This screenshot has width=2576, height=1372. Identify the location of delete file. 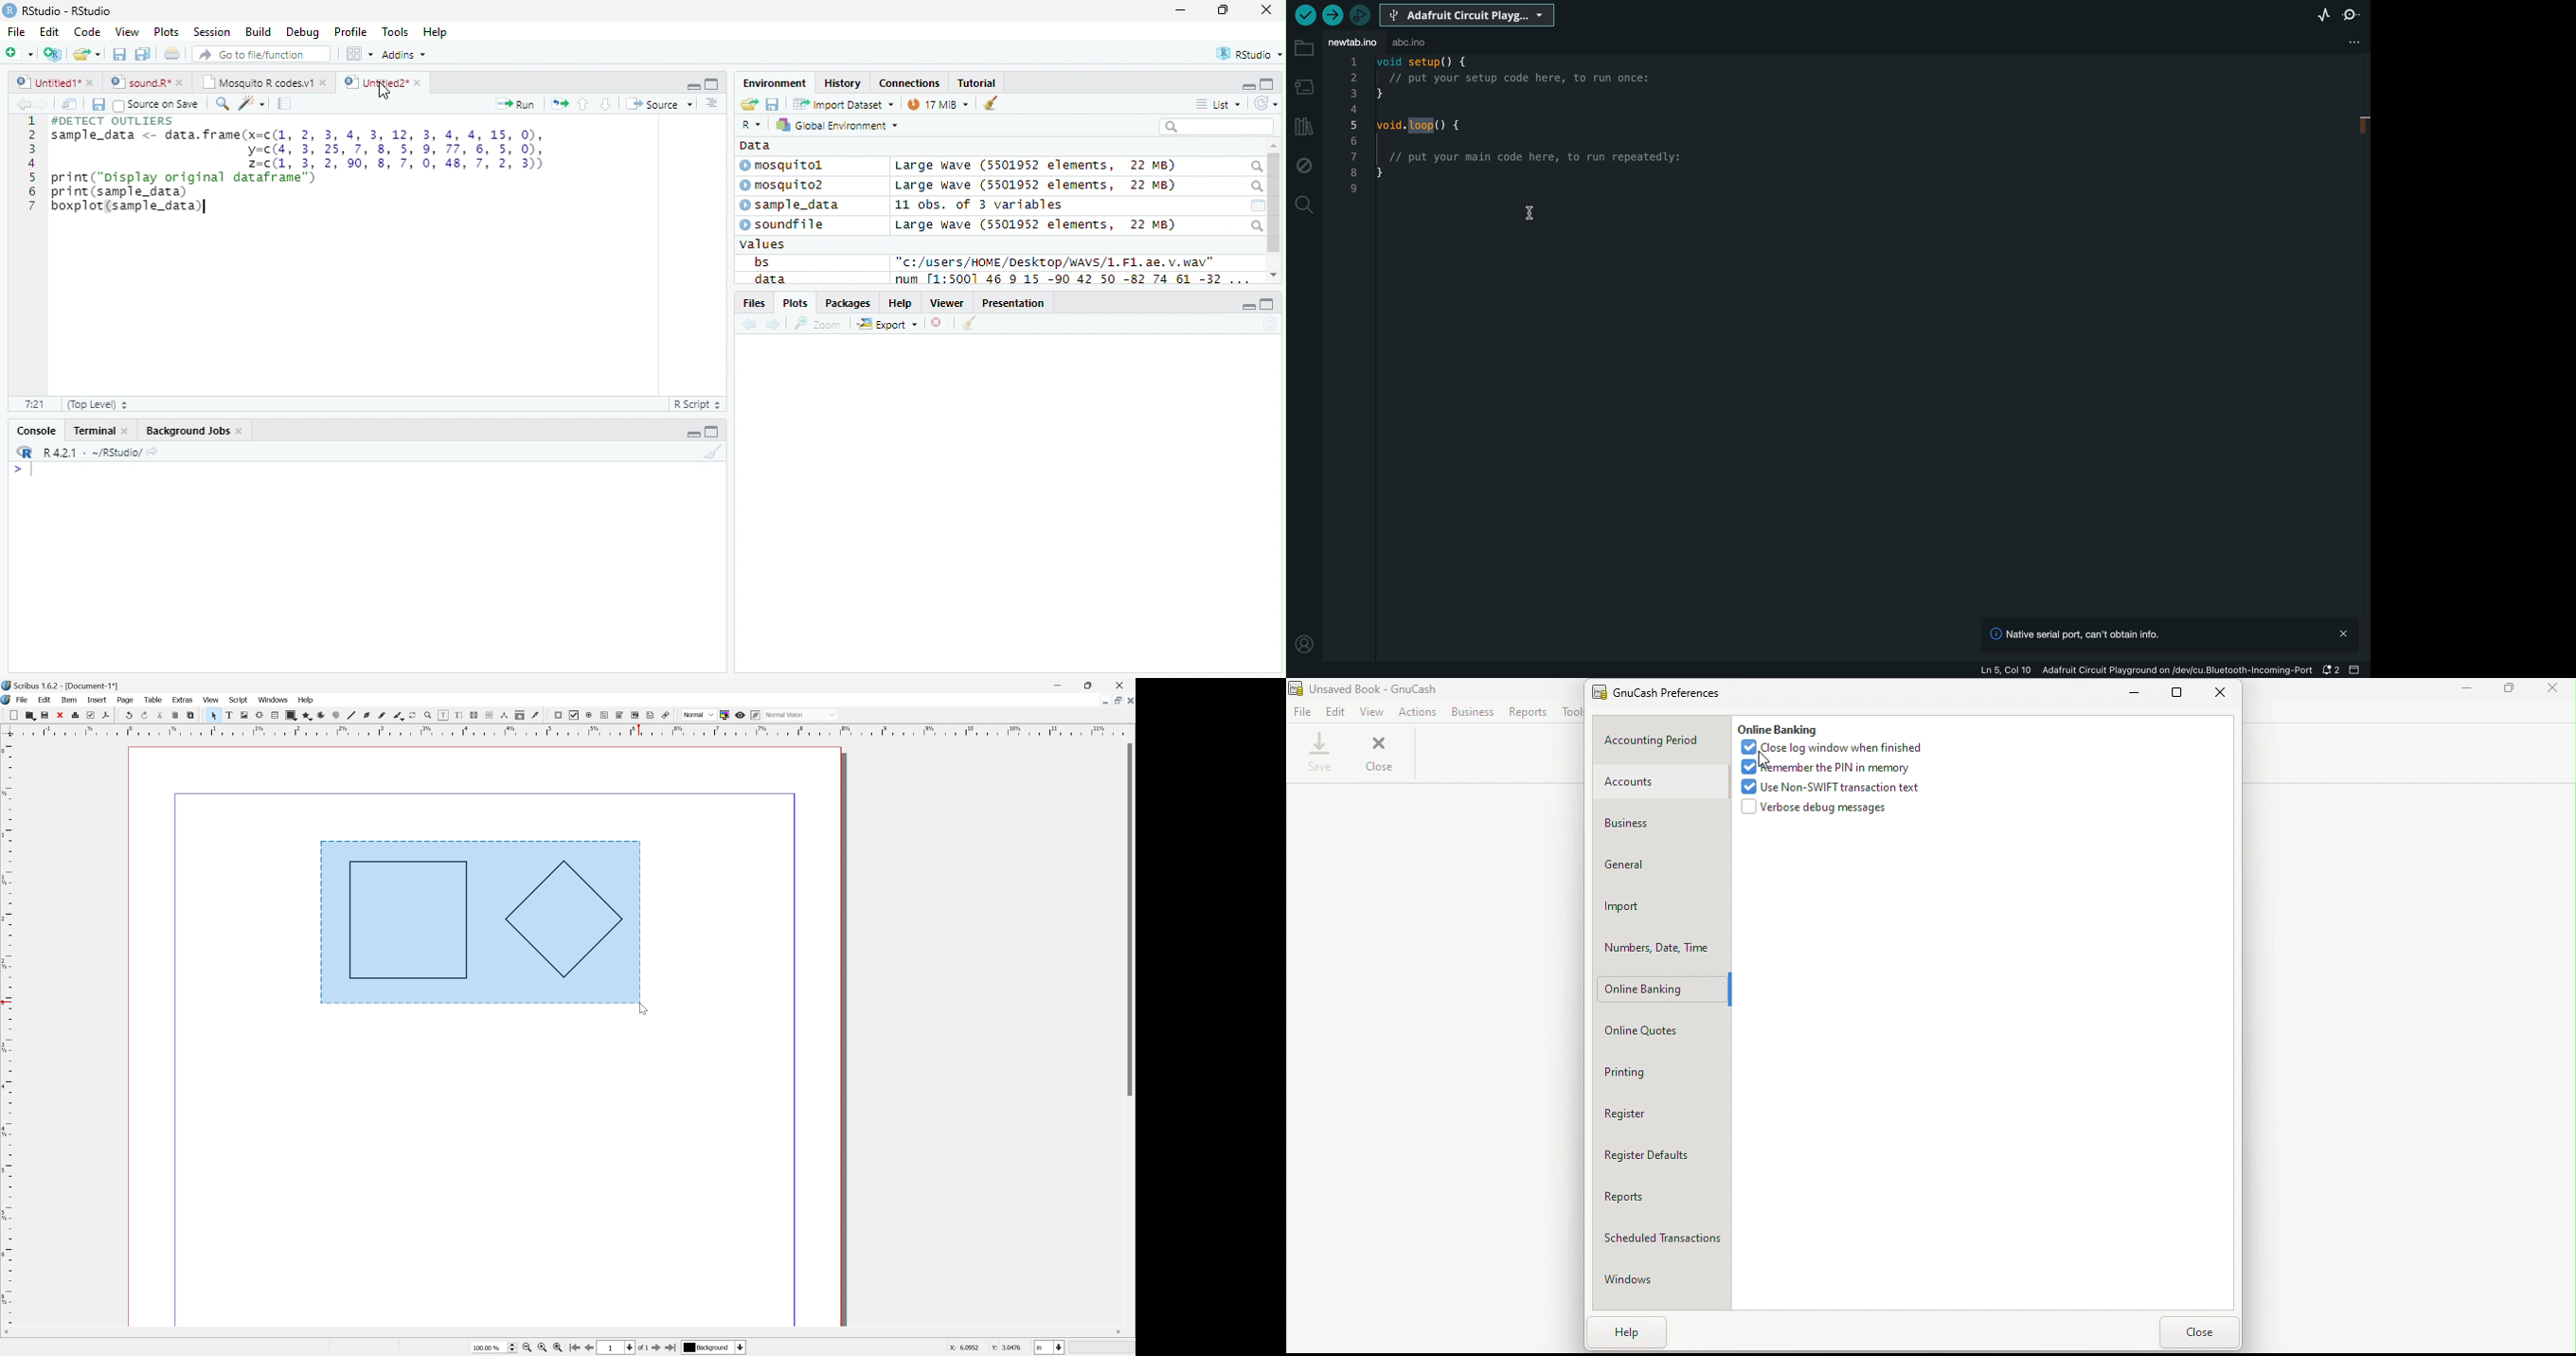
(941, 323).